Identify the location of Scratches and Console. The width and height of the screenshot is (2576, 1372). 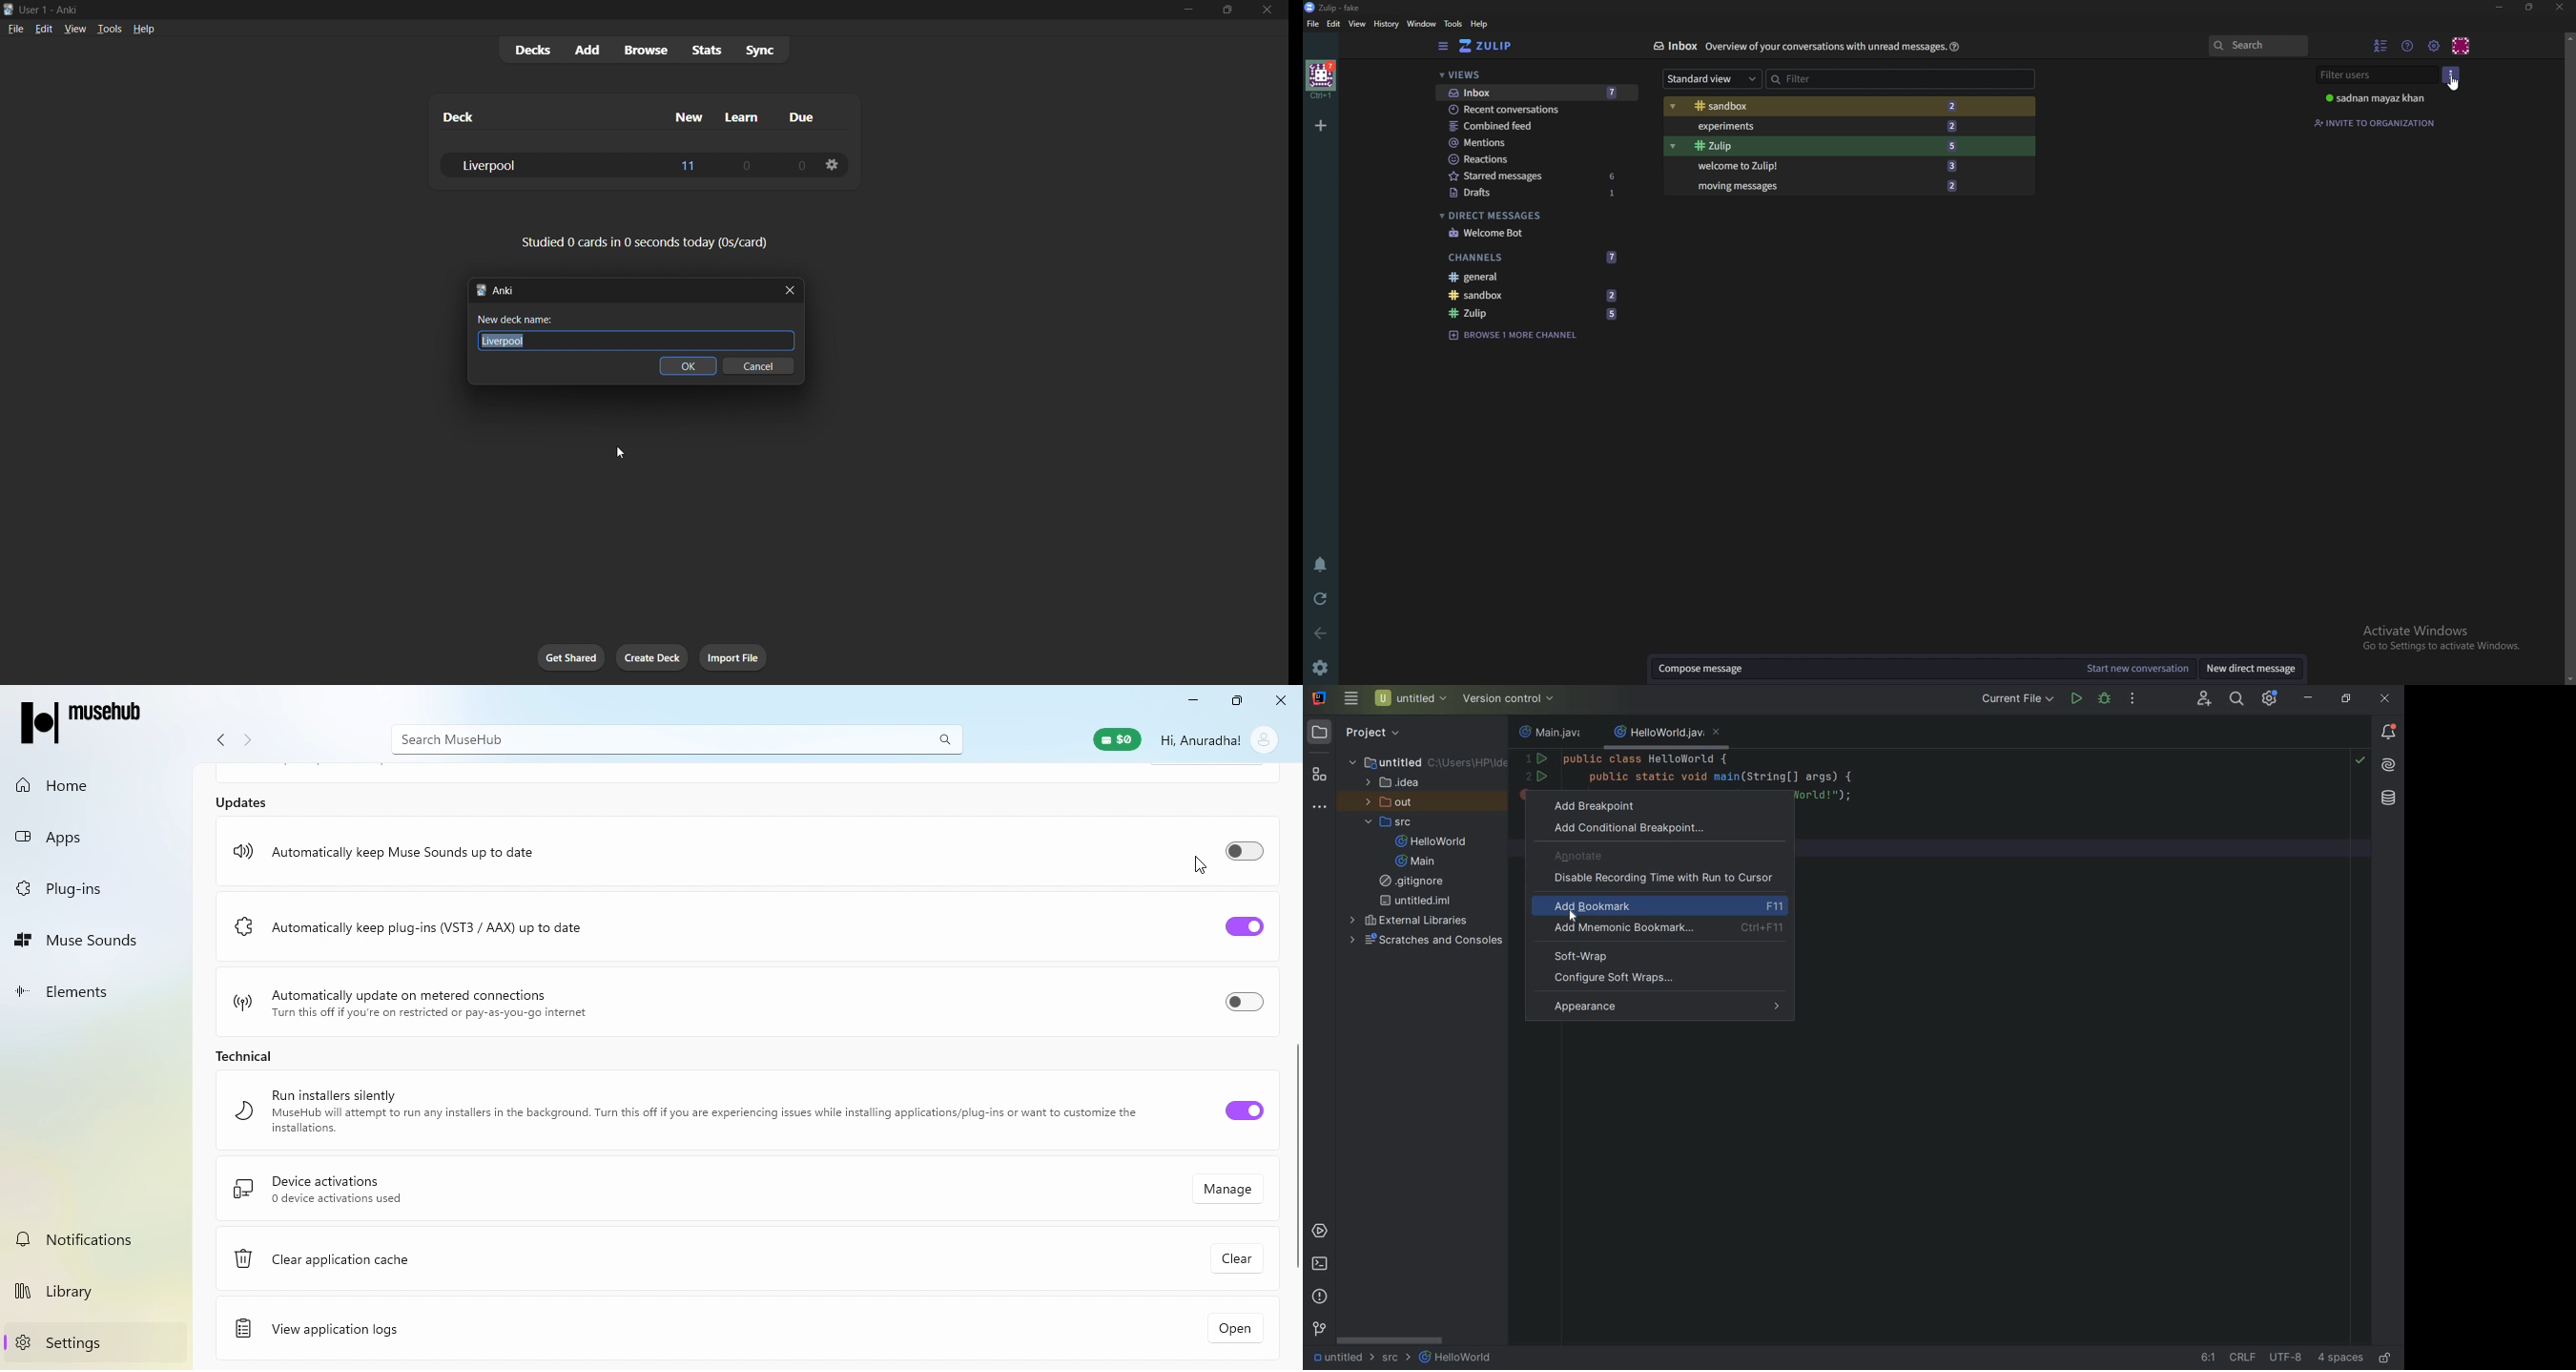
(1428, 940).